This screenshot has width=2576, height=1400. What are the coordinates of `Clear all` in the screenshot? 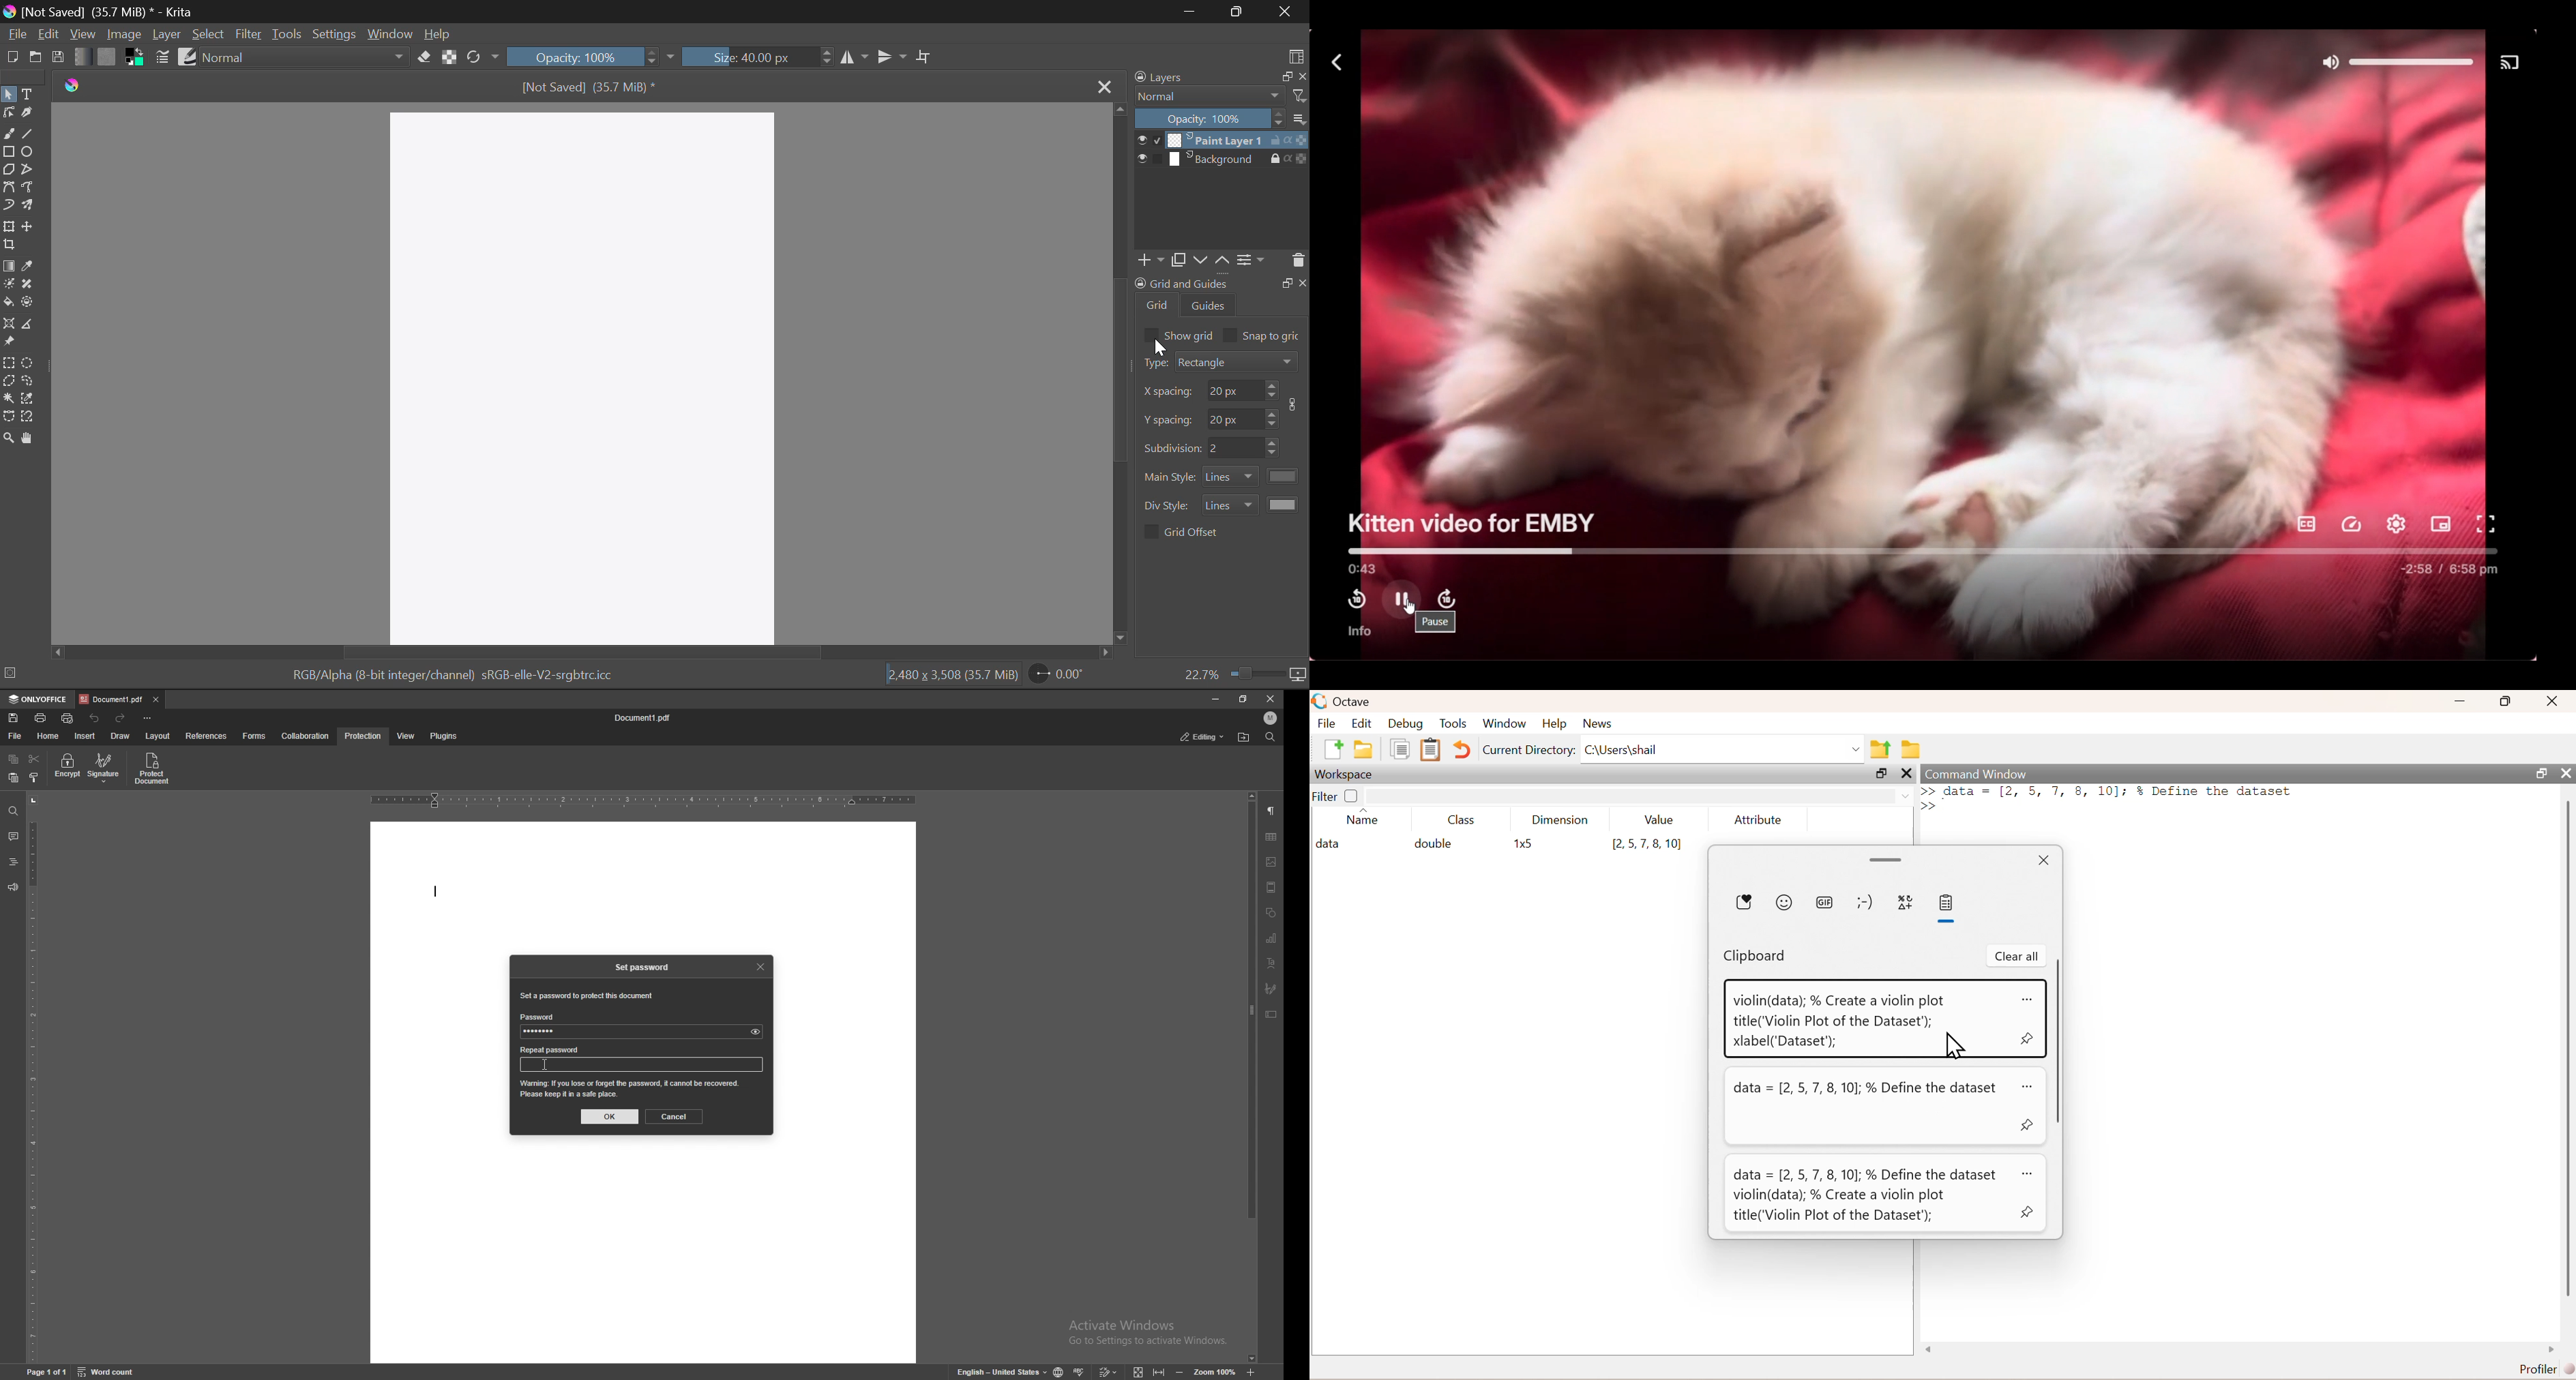 It's located at (2018, 956).